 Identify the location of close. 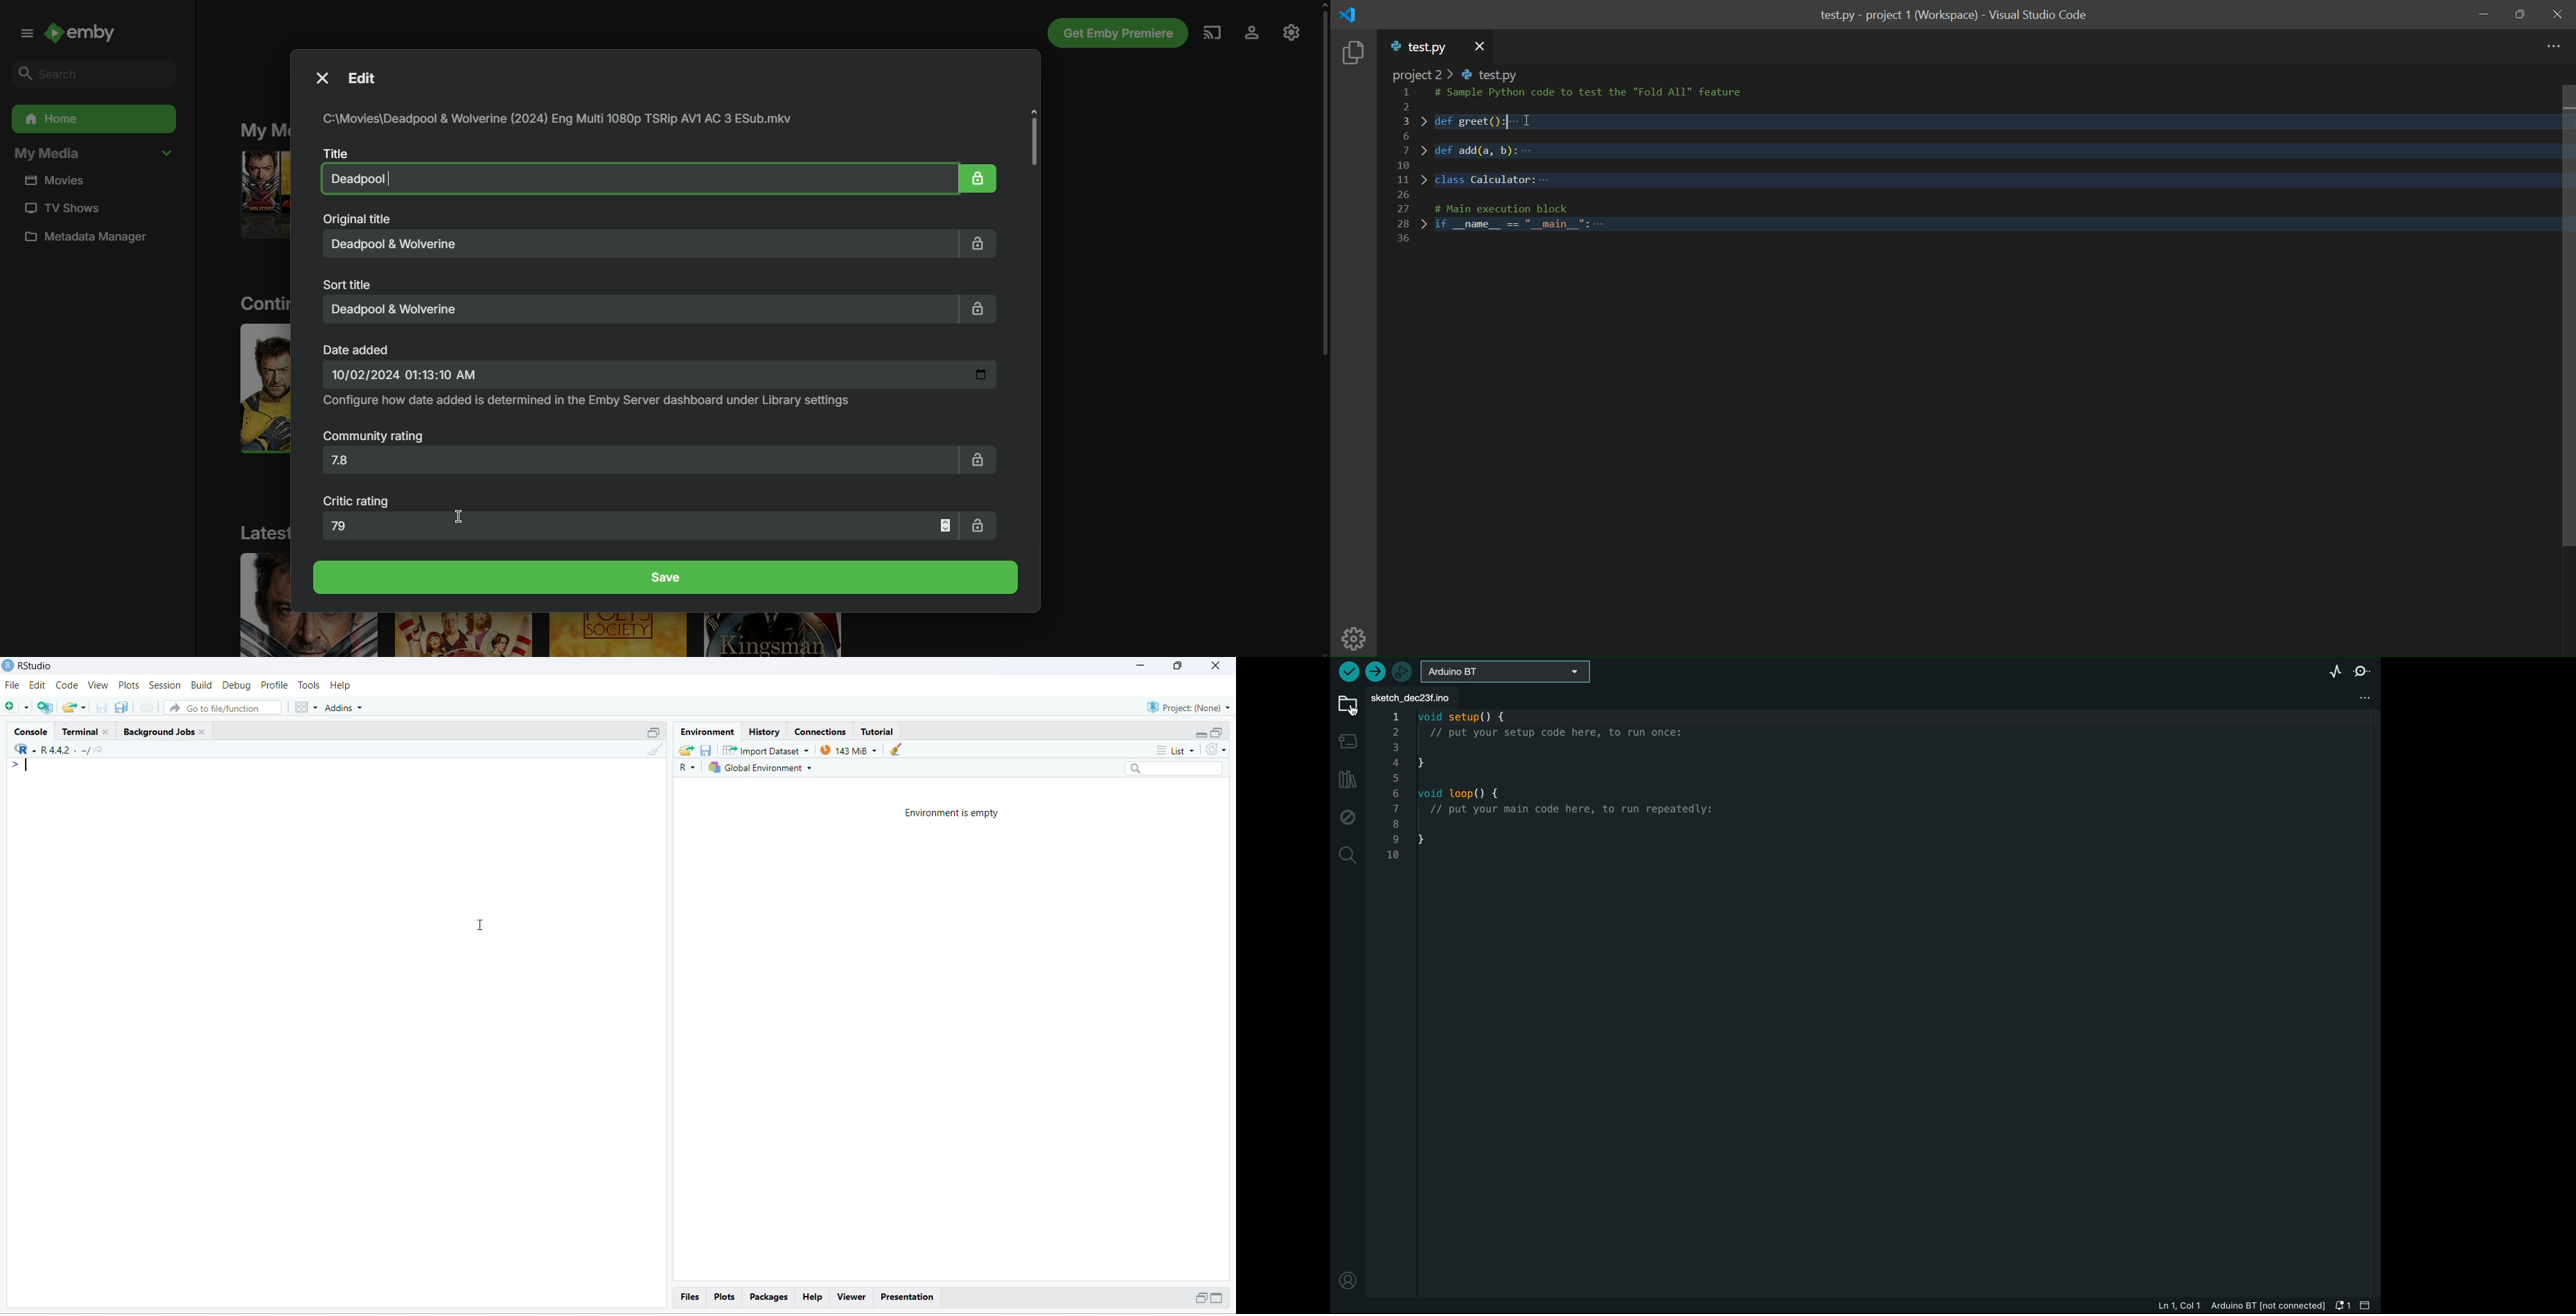
(1216, 665).